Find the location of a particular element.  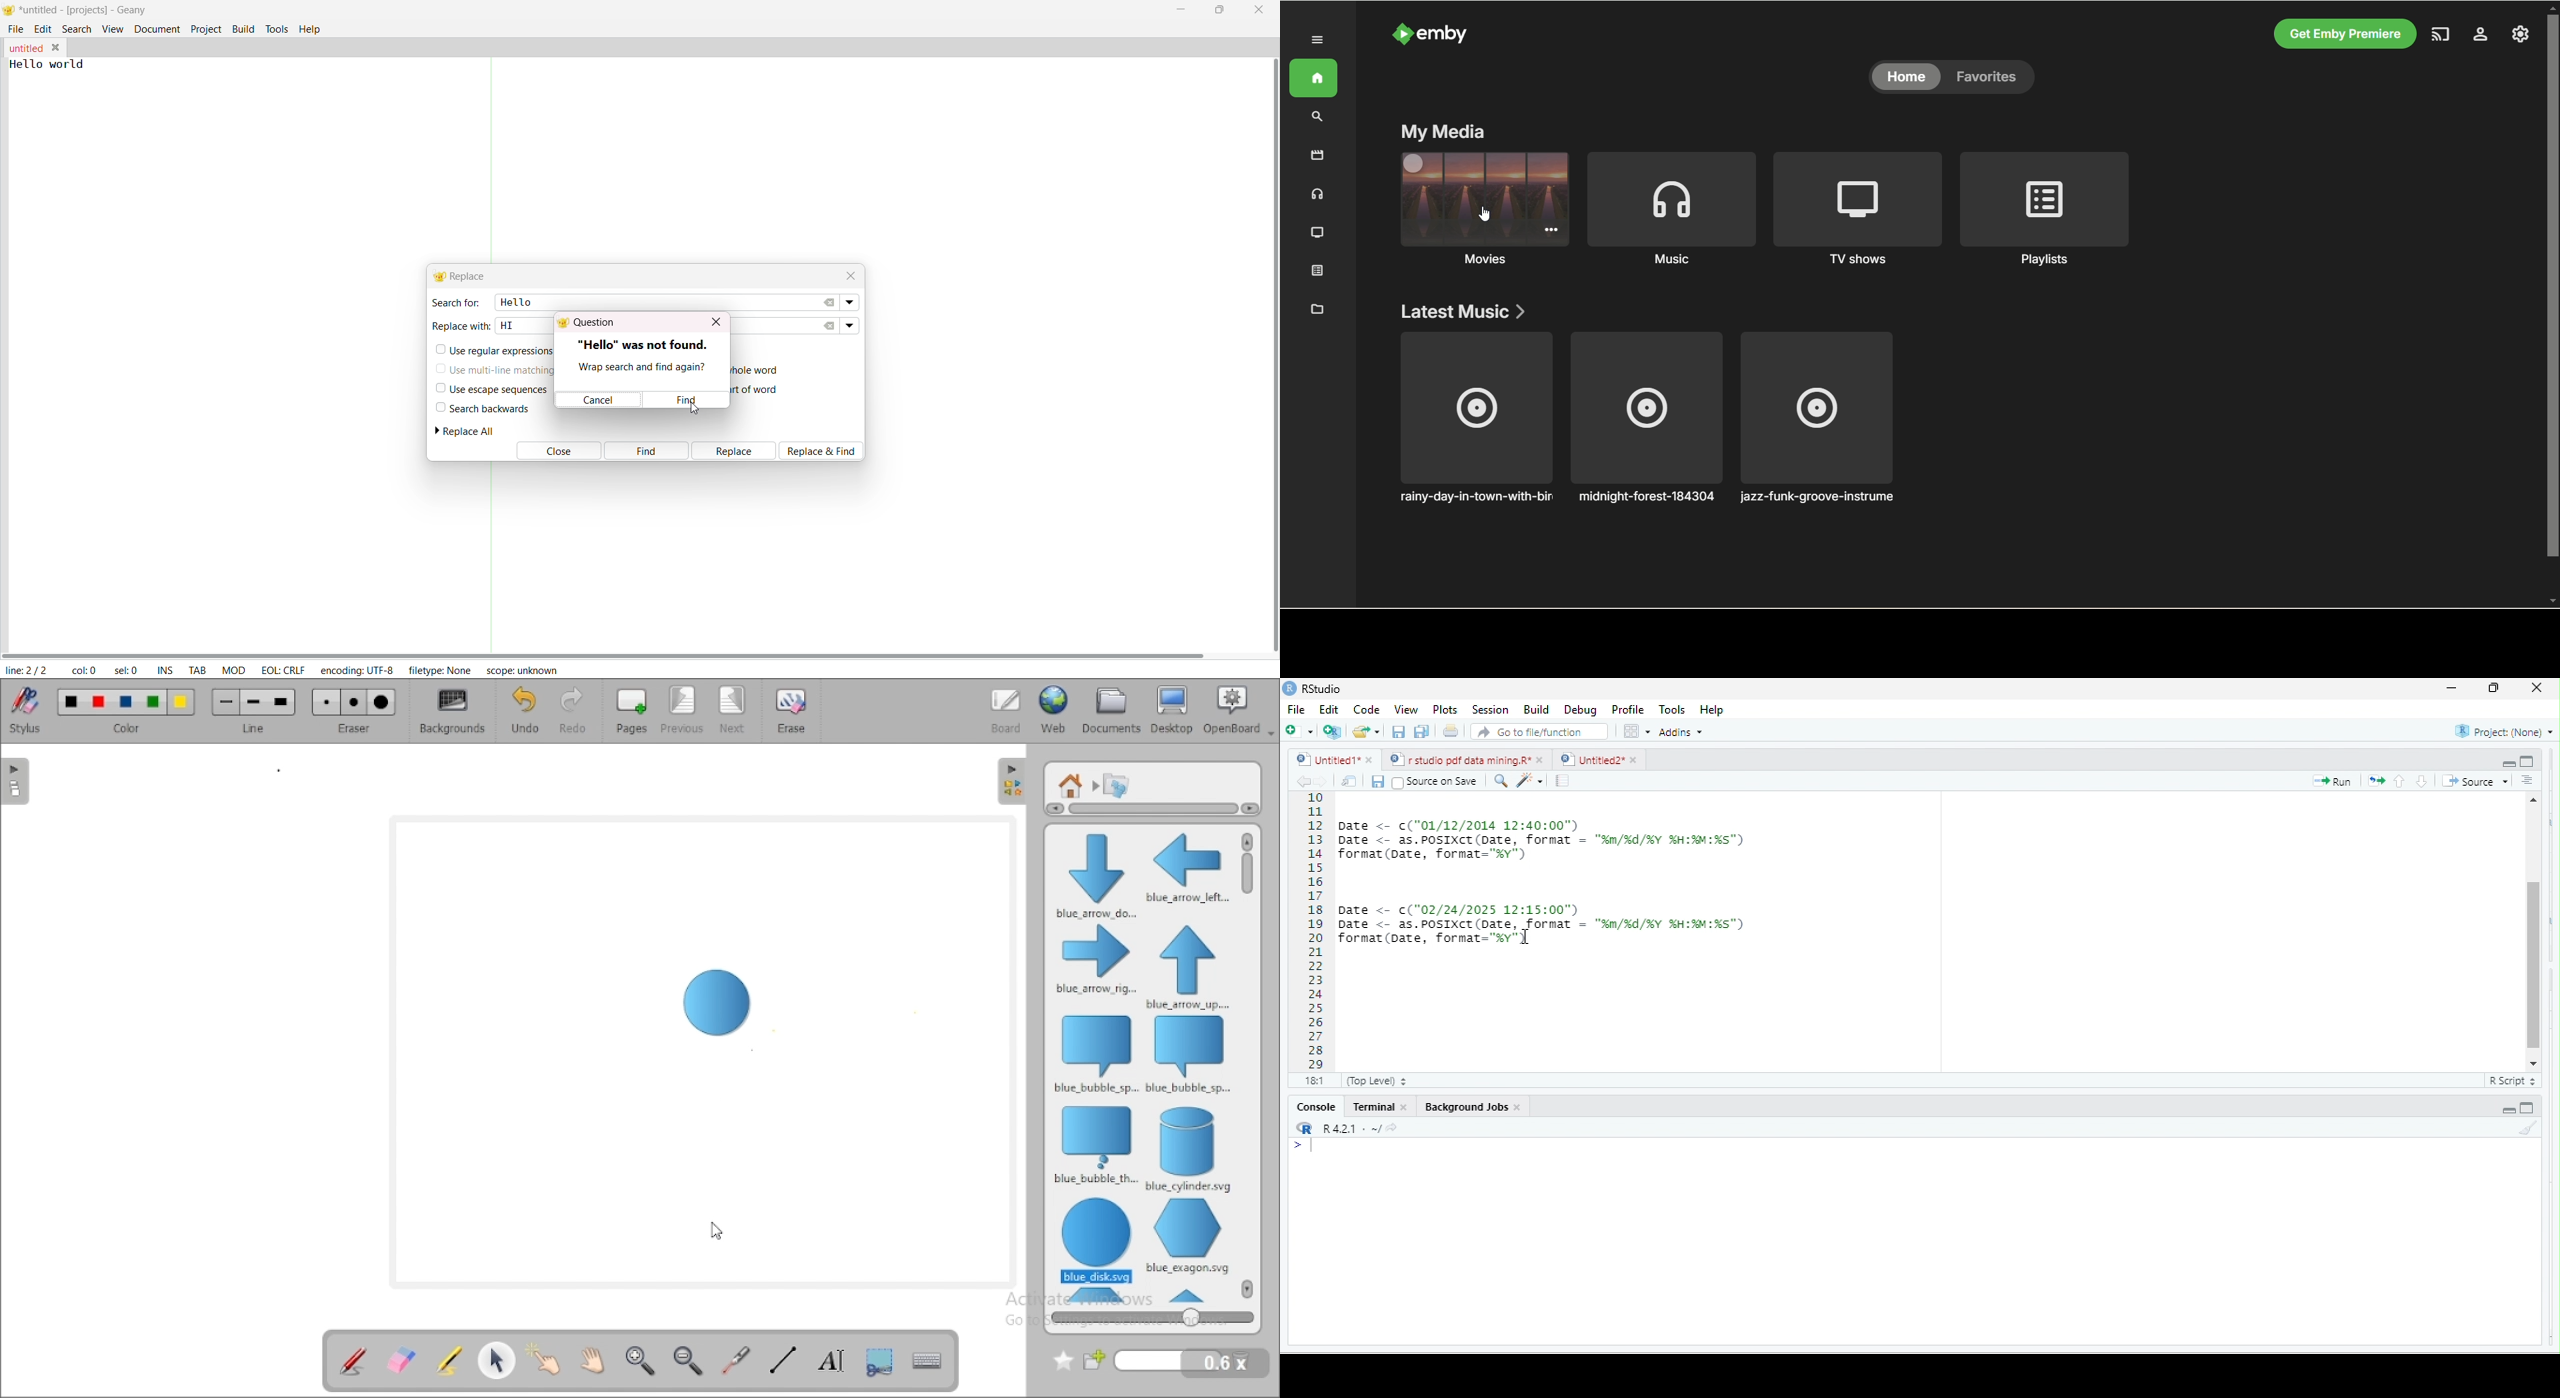

181 is located at coordinates (1313, 1082).